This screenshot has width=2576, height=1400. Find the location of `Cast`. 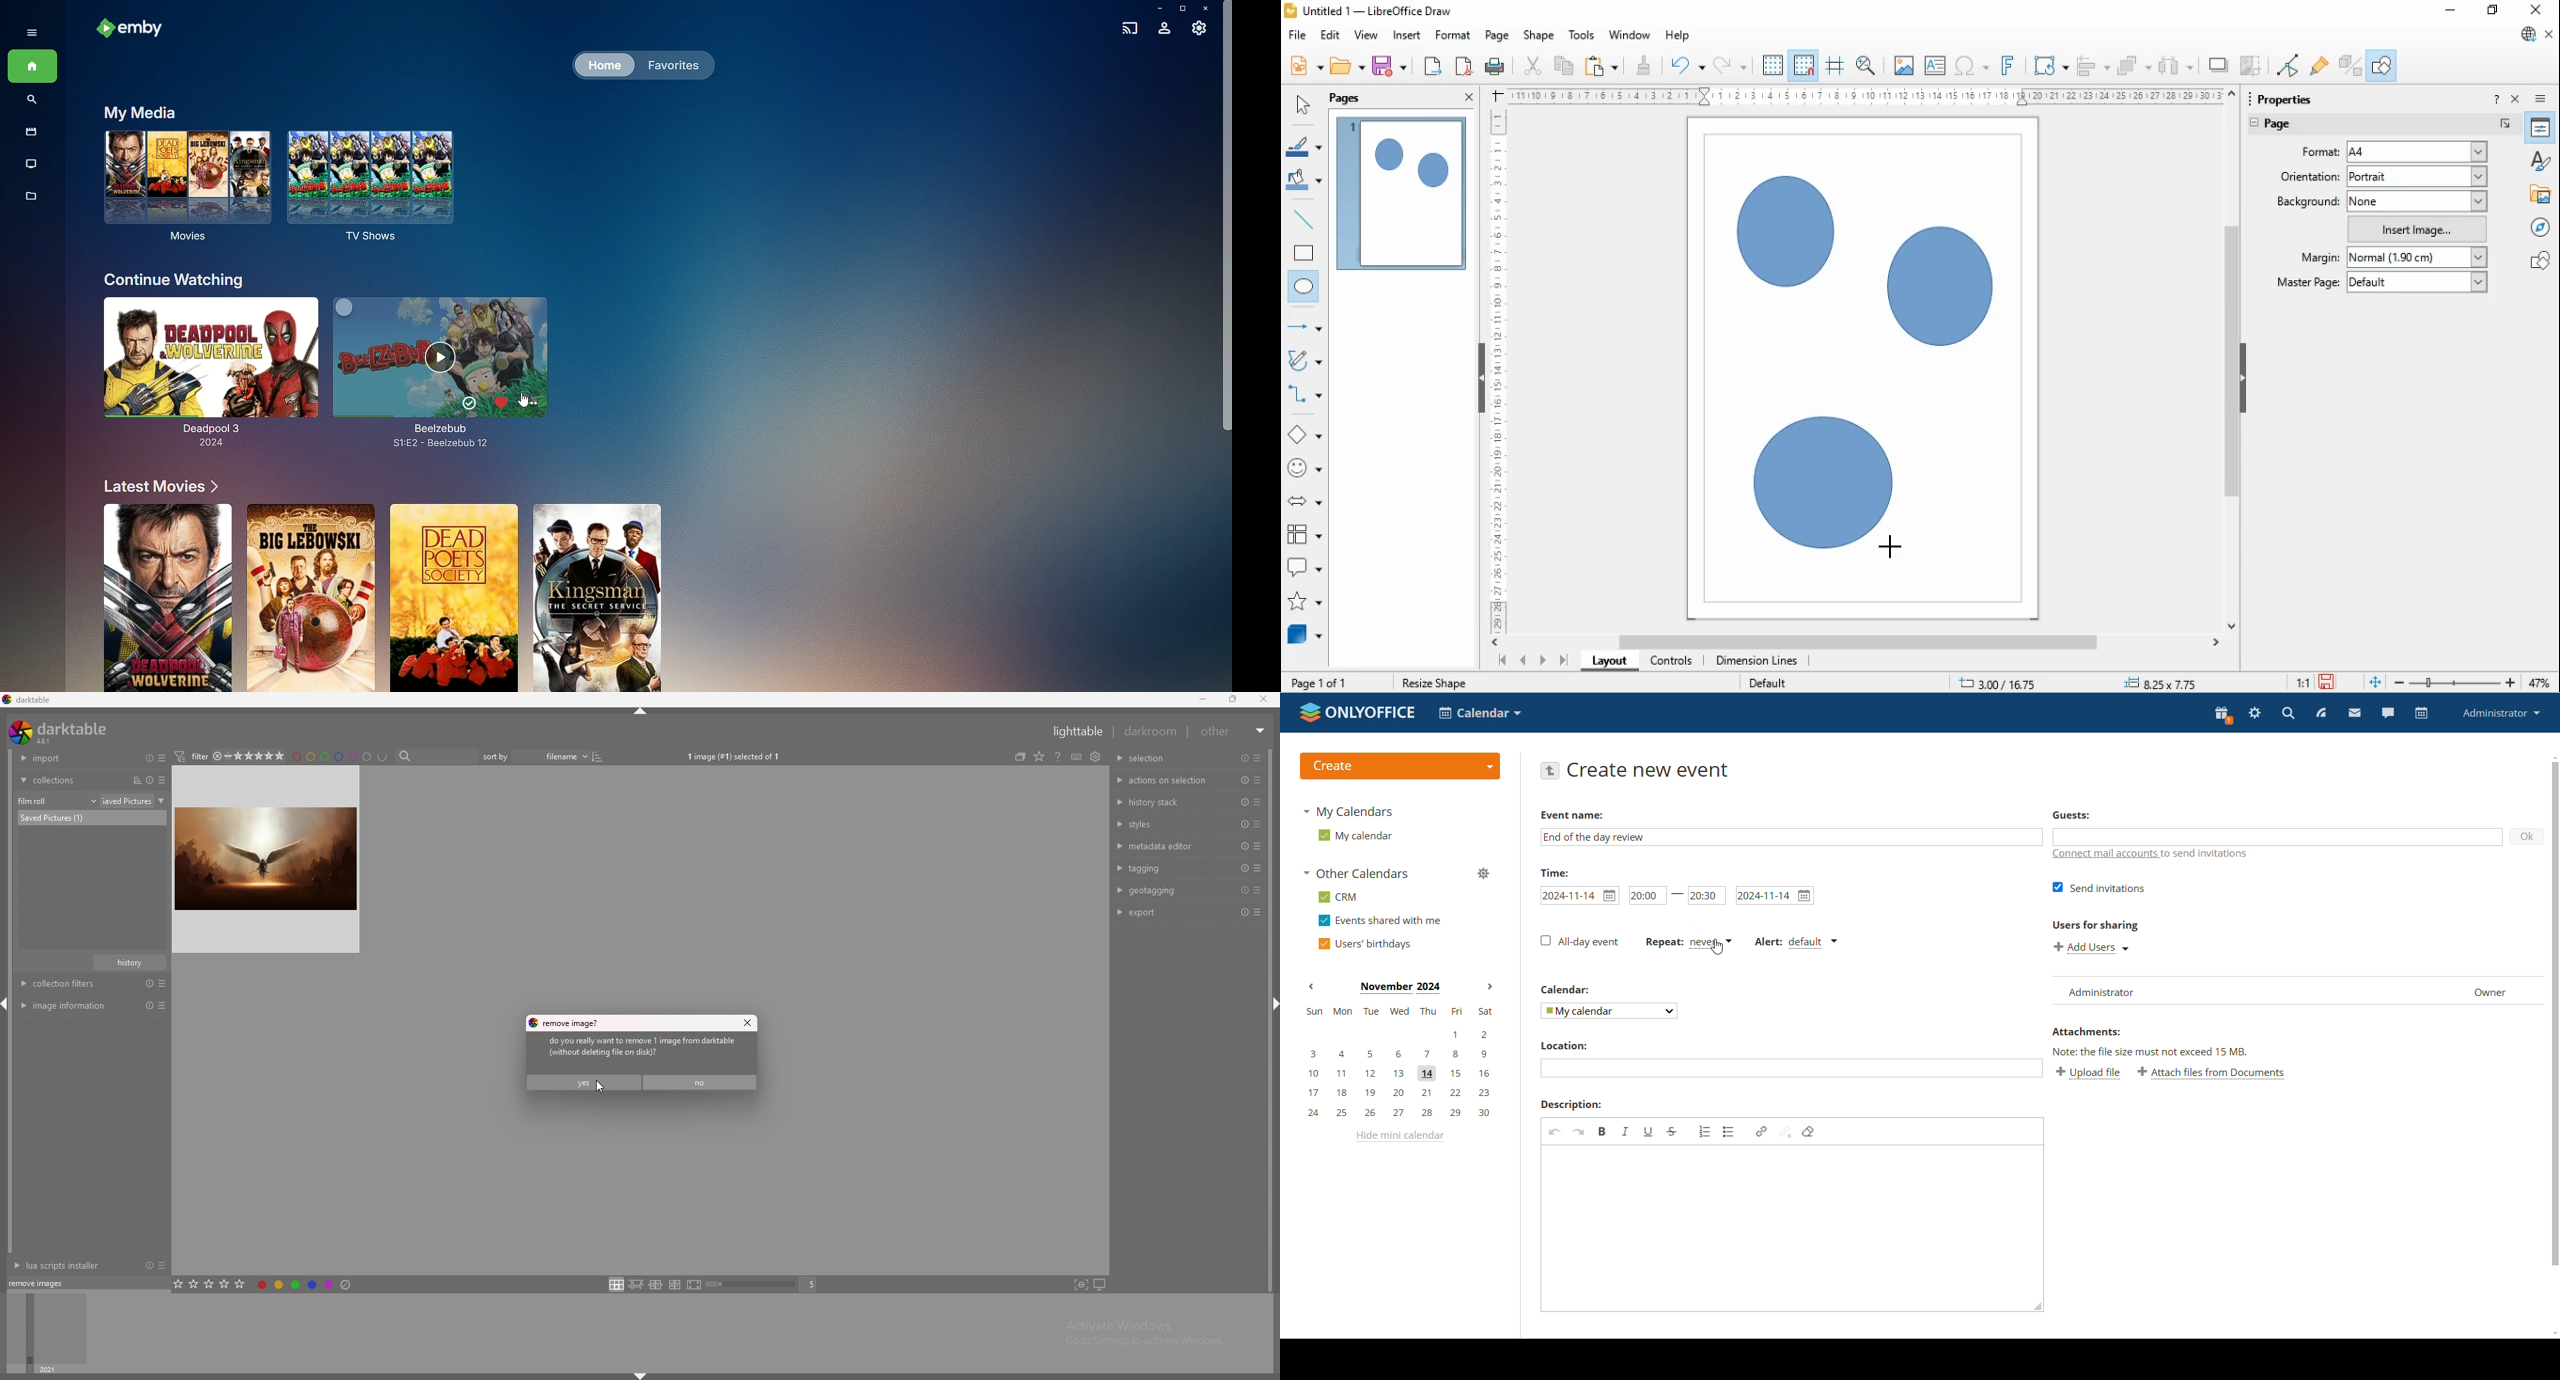

Cast is located at coordinates (1127, 26).